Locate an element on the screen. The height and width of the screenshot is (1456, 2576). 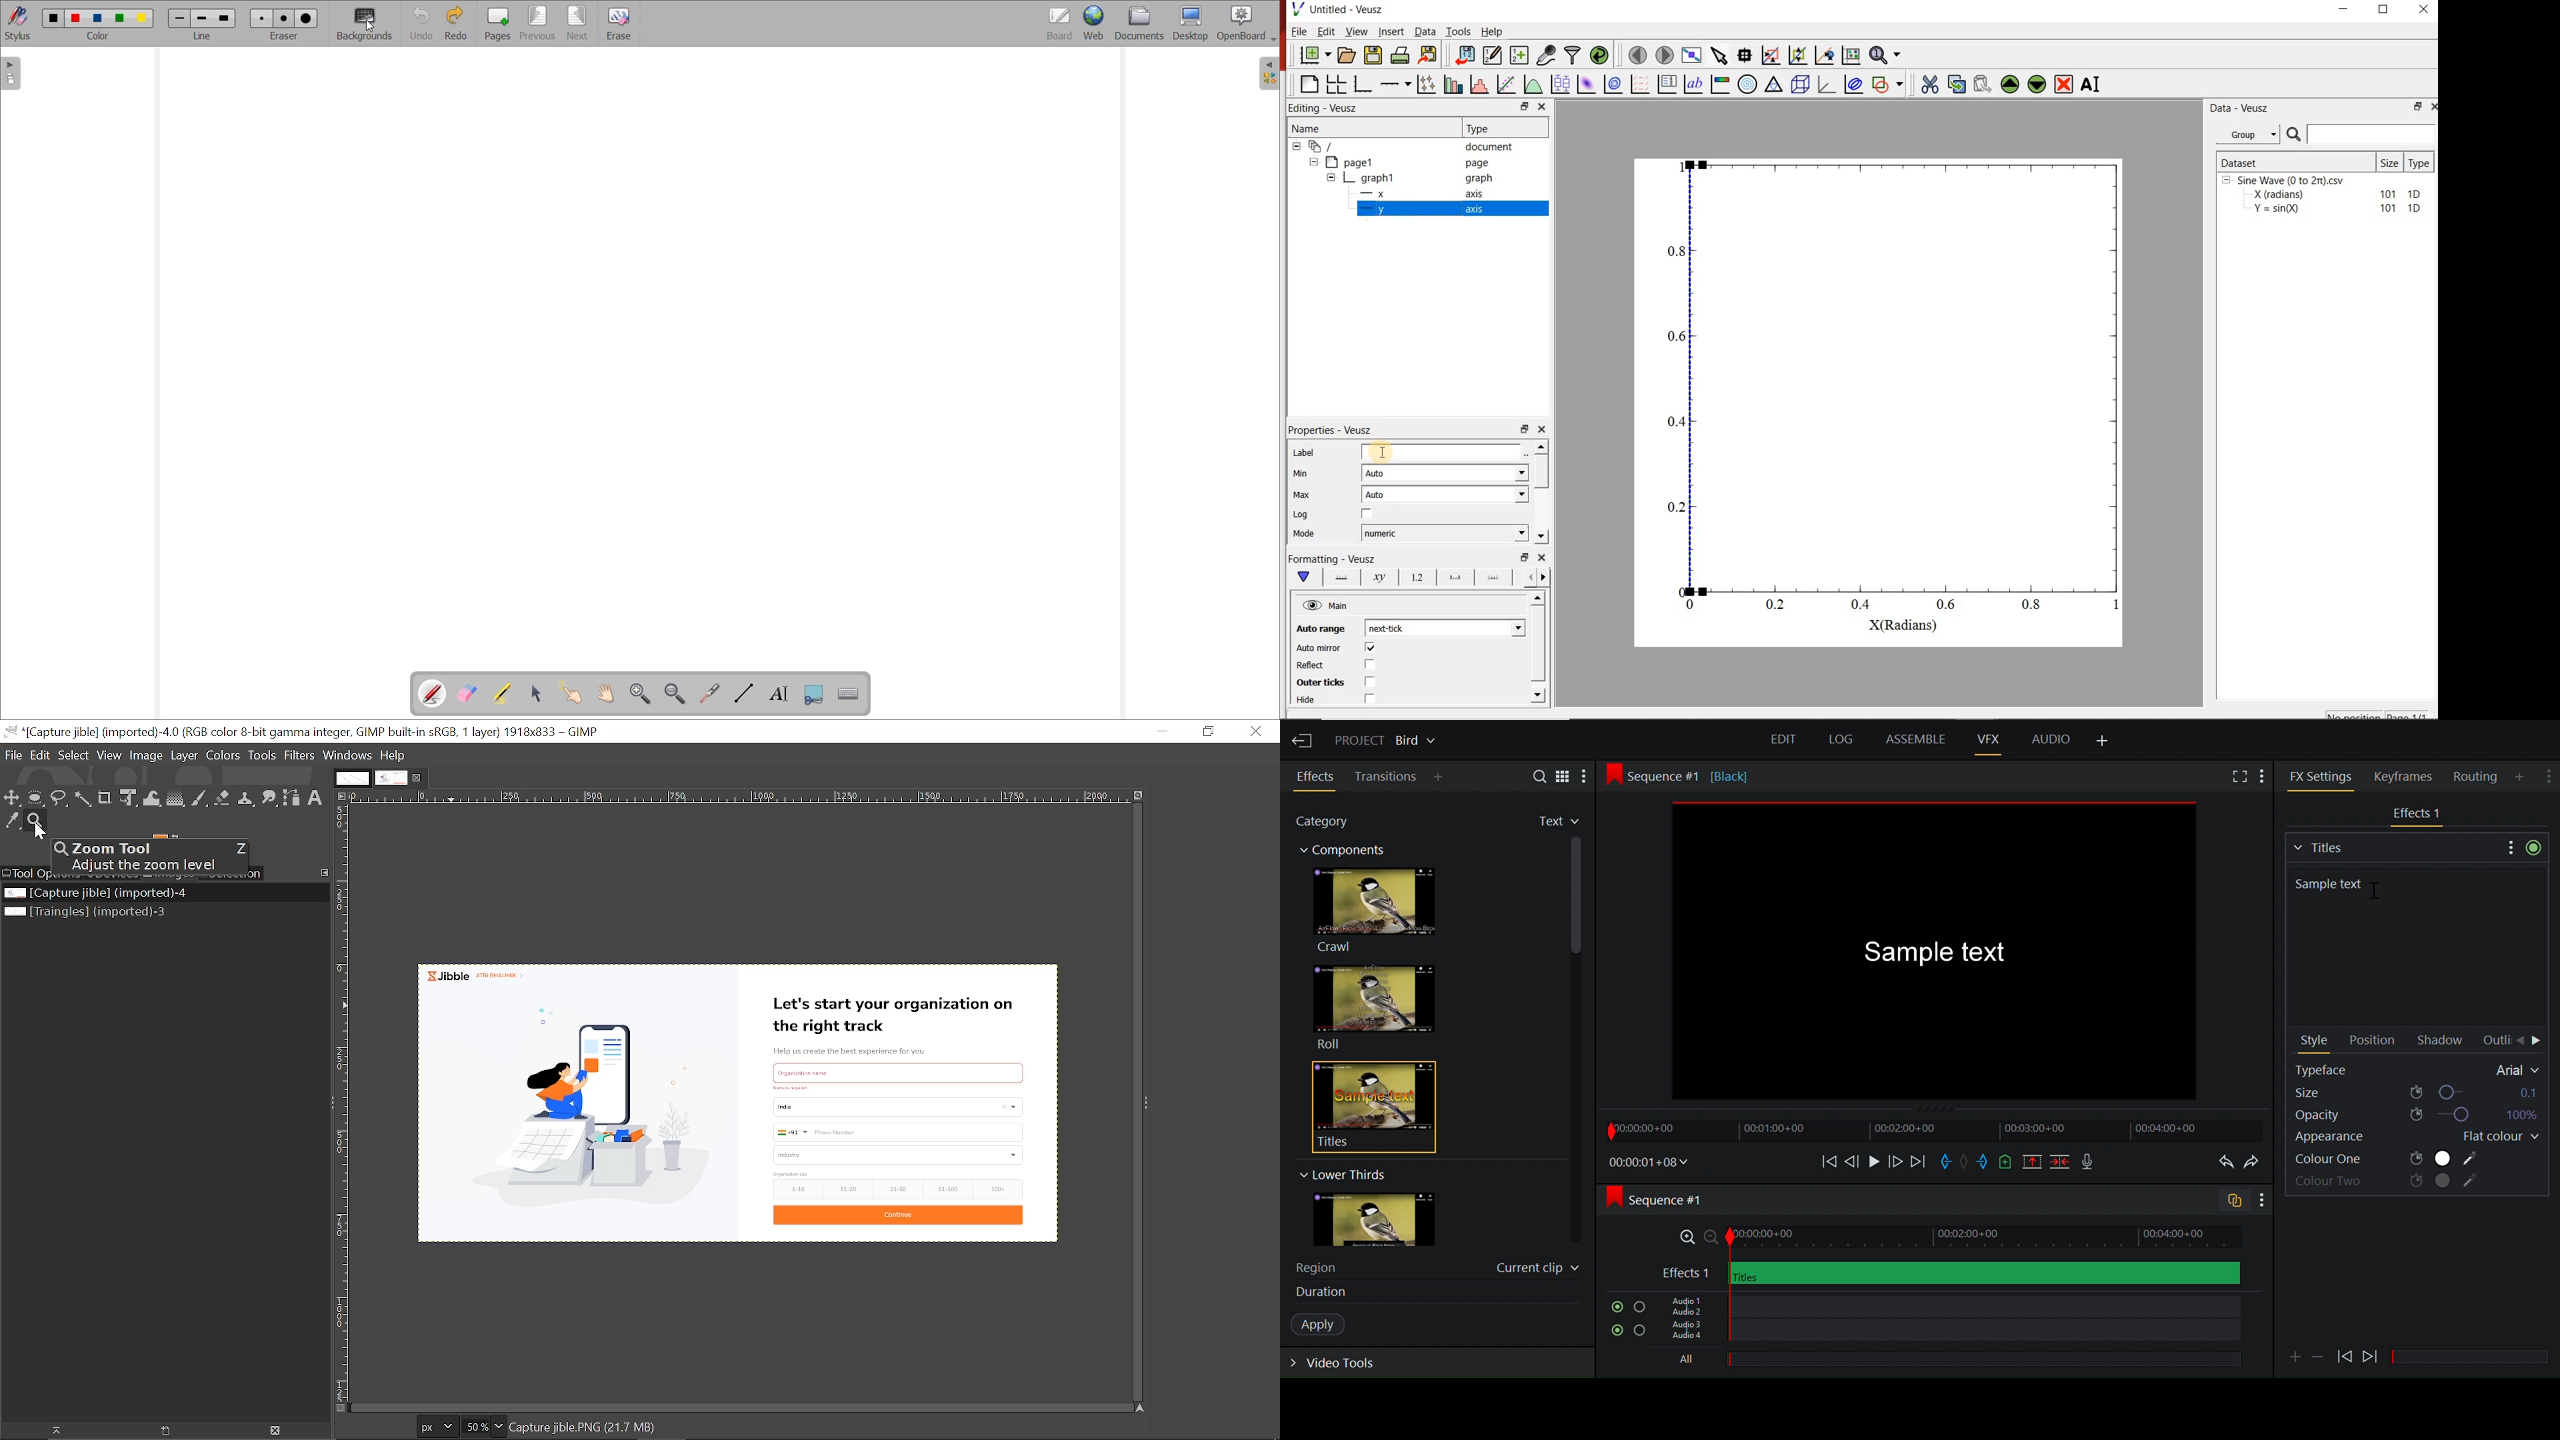
Textbox is located at coordinates (1442, 452).